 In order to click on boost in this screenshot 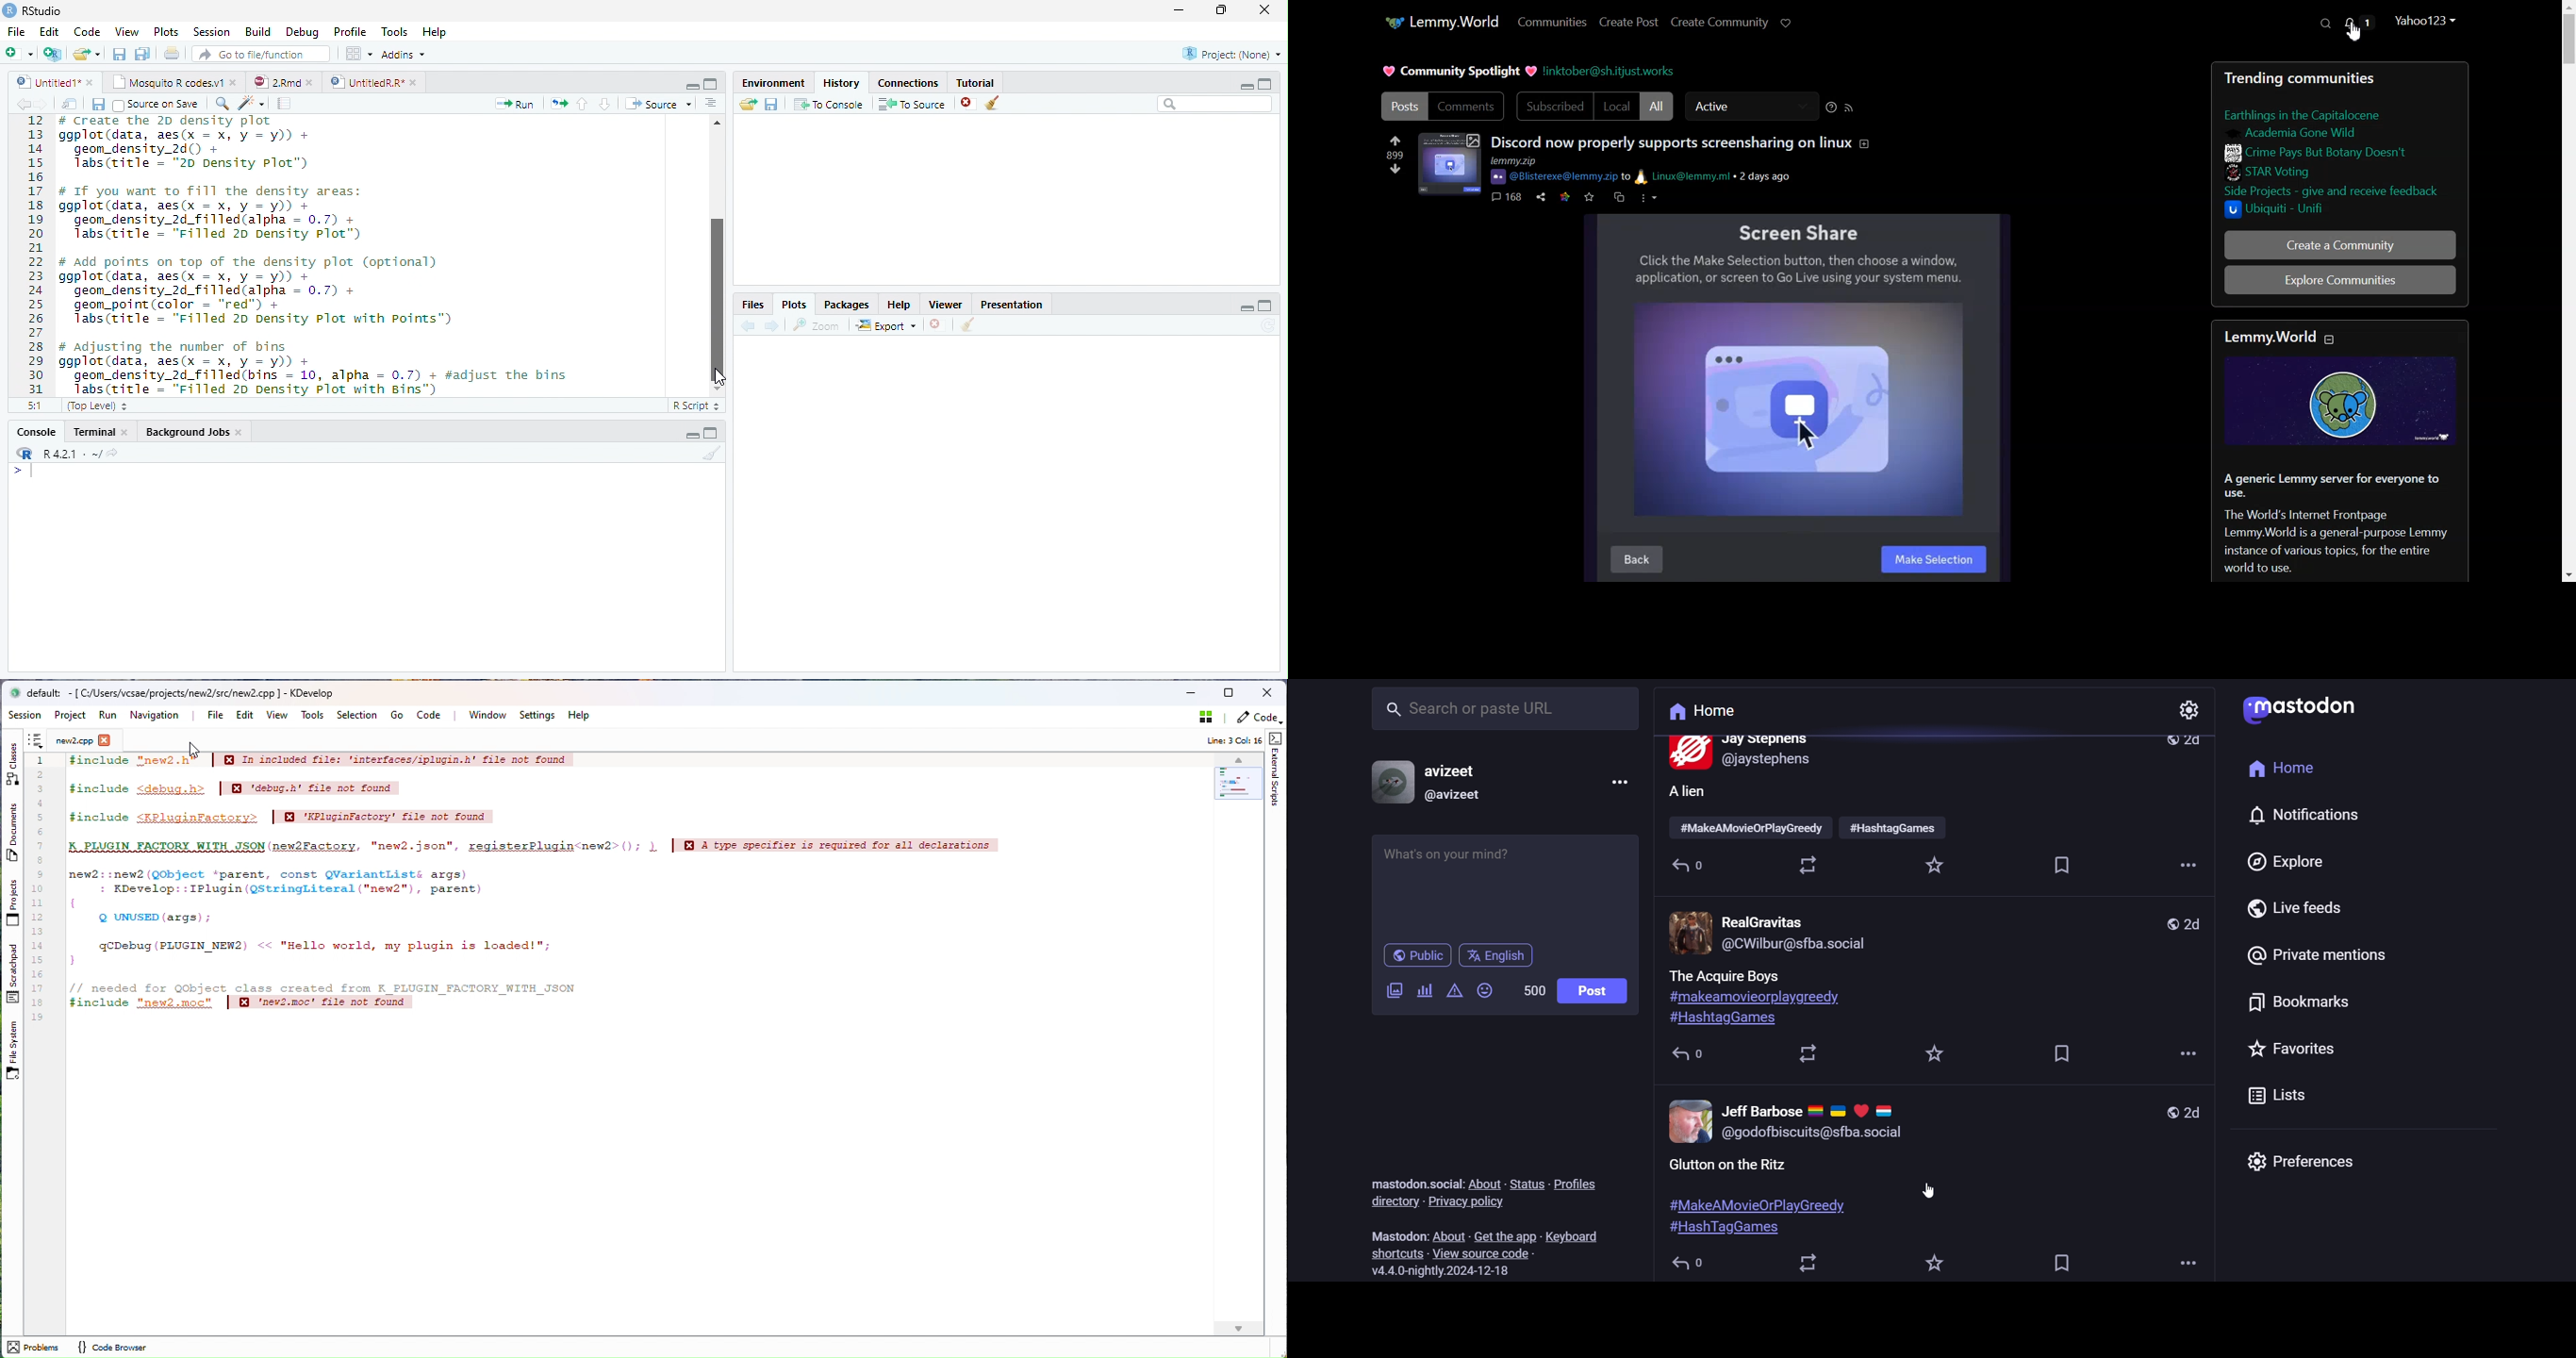, I will do `click(1809, 1055)`.